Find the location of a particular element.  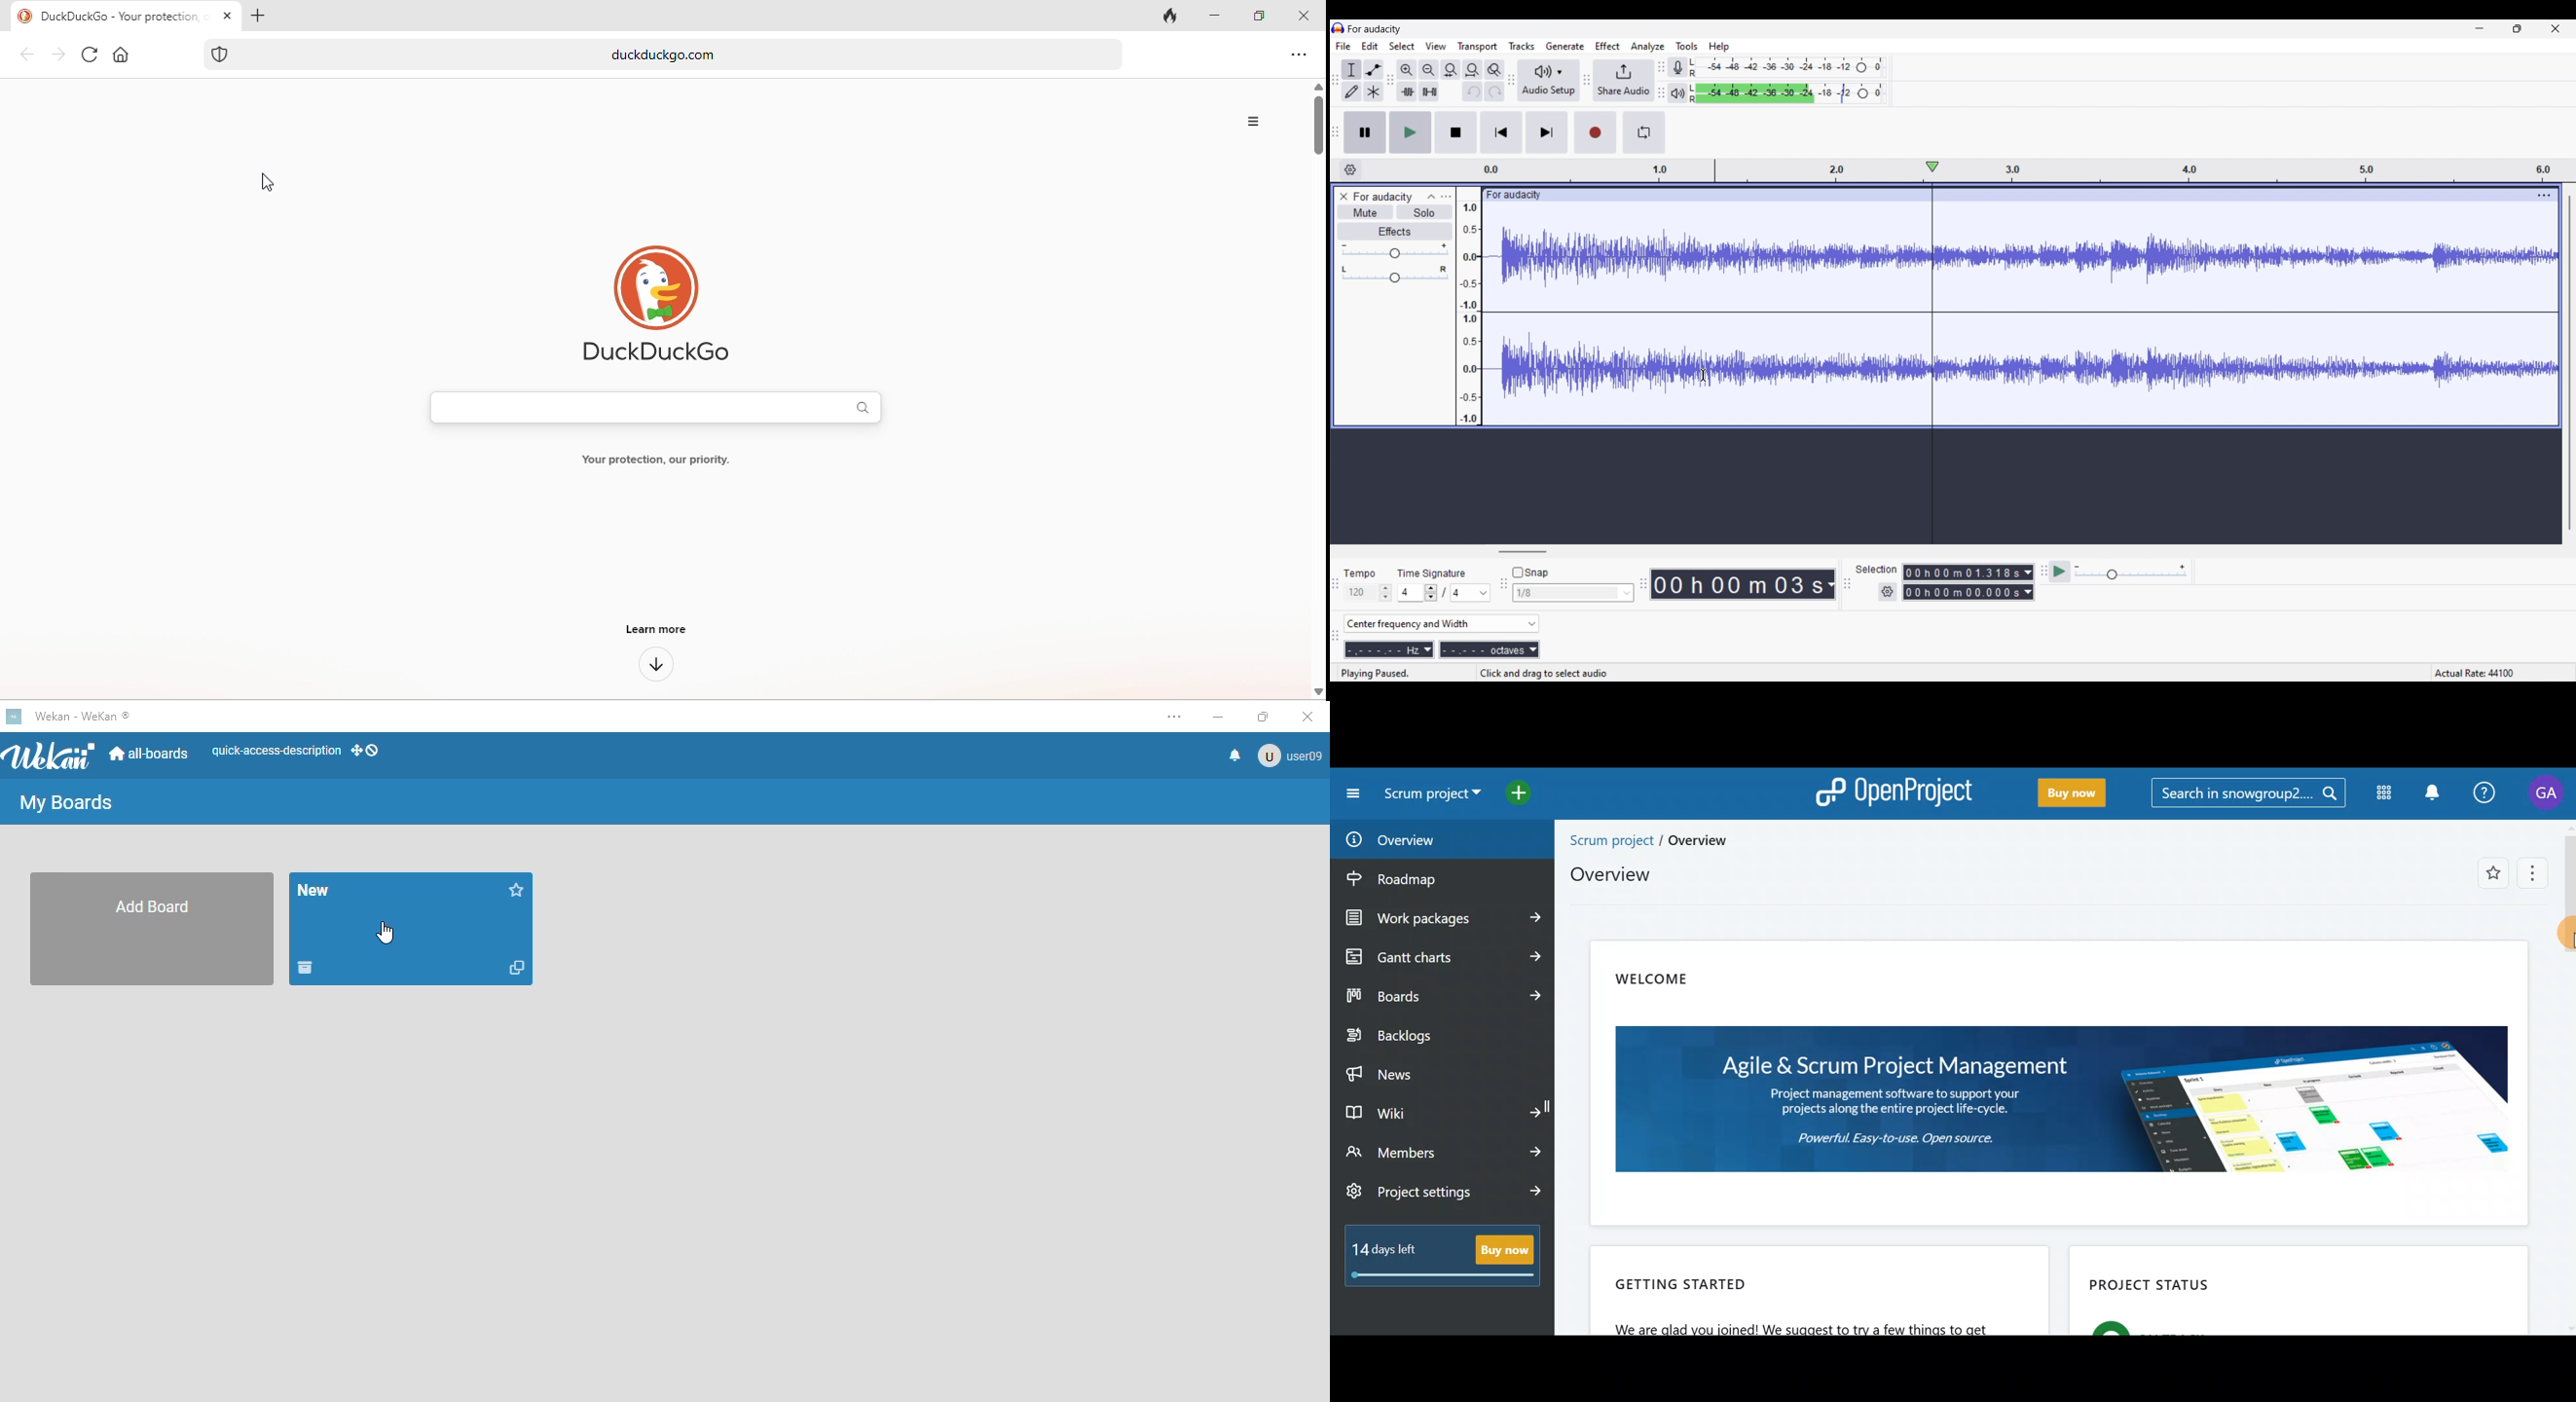

Vertical slide bar is located at coordinates (2570, 389).